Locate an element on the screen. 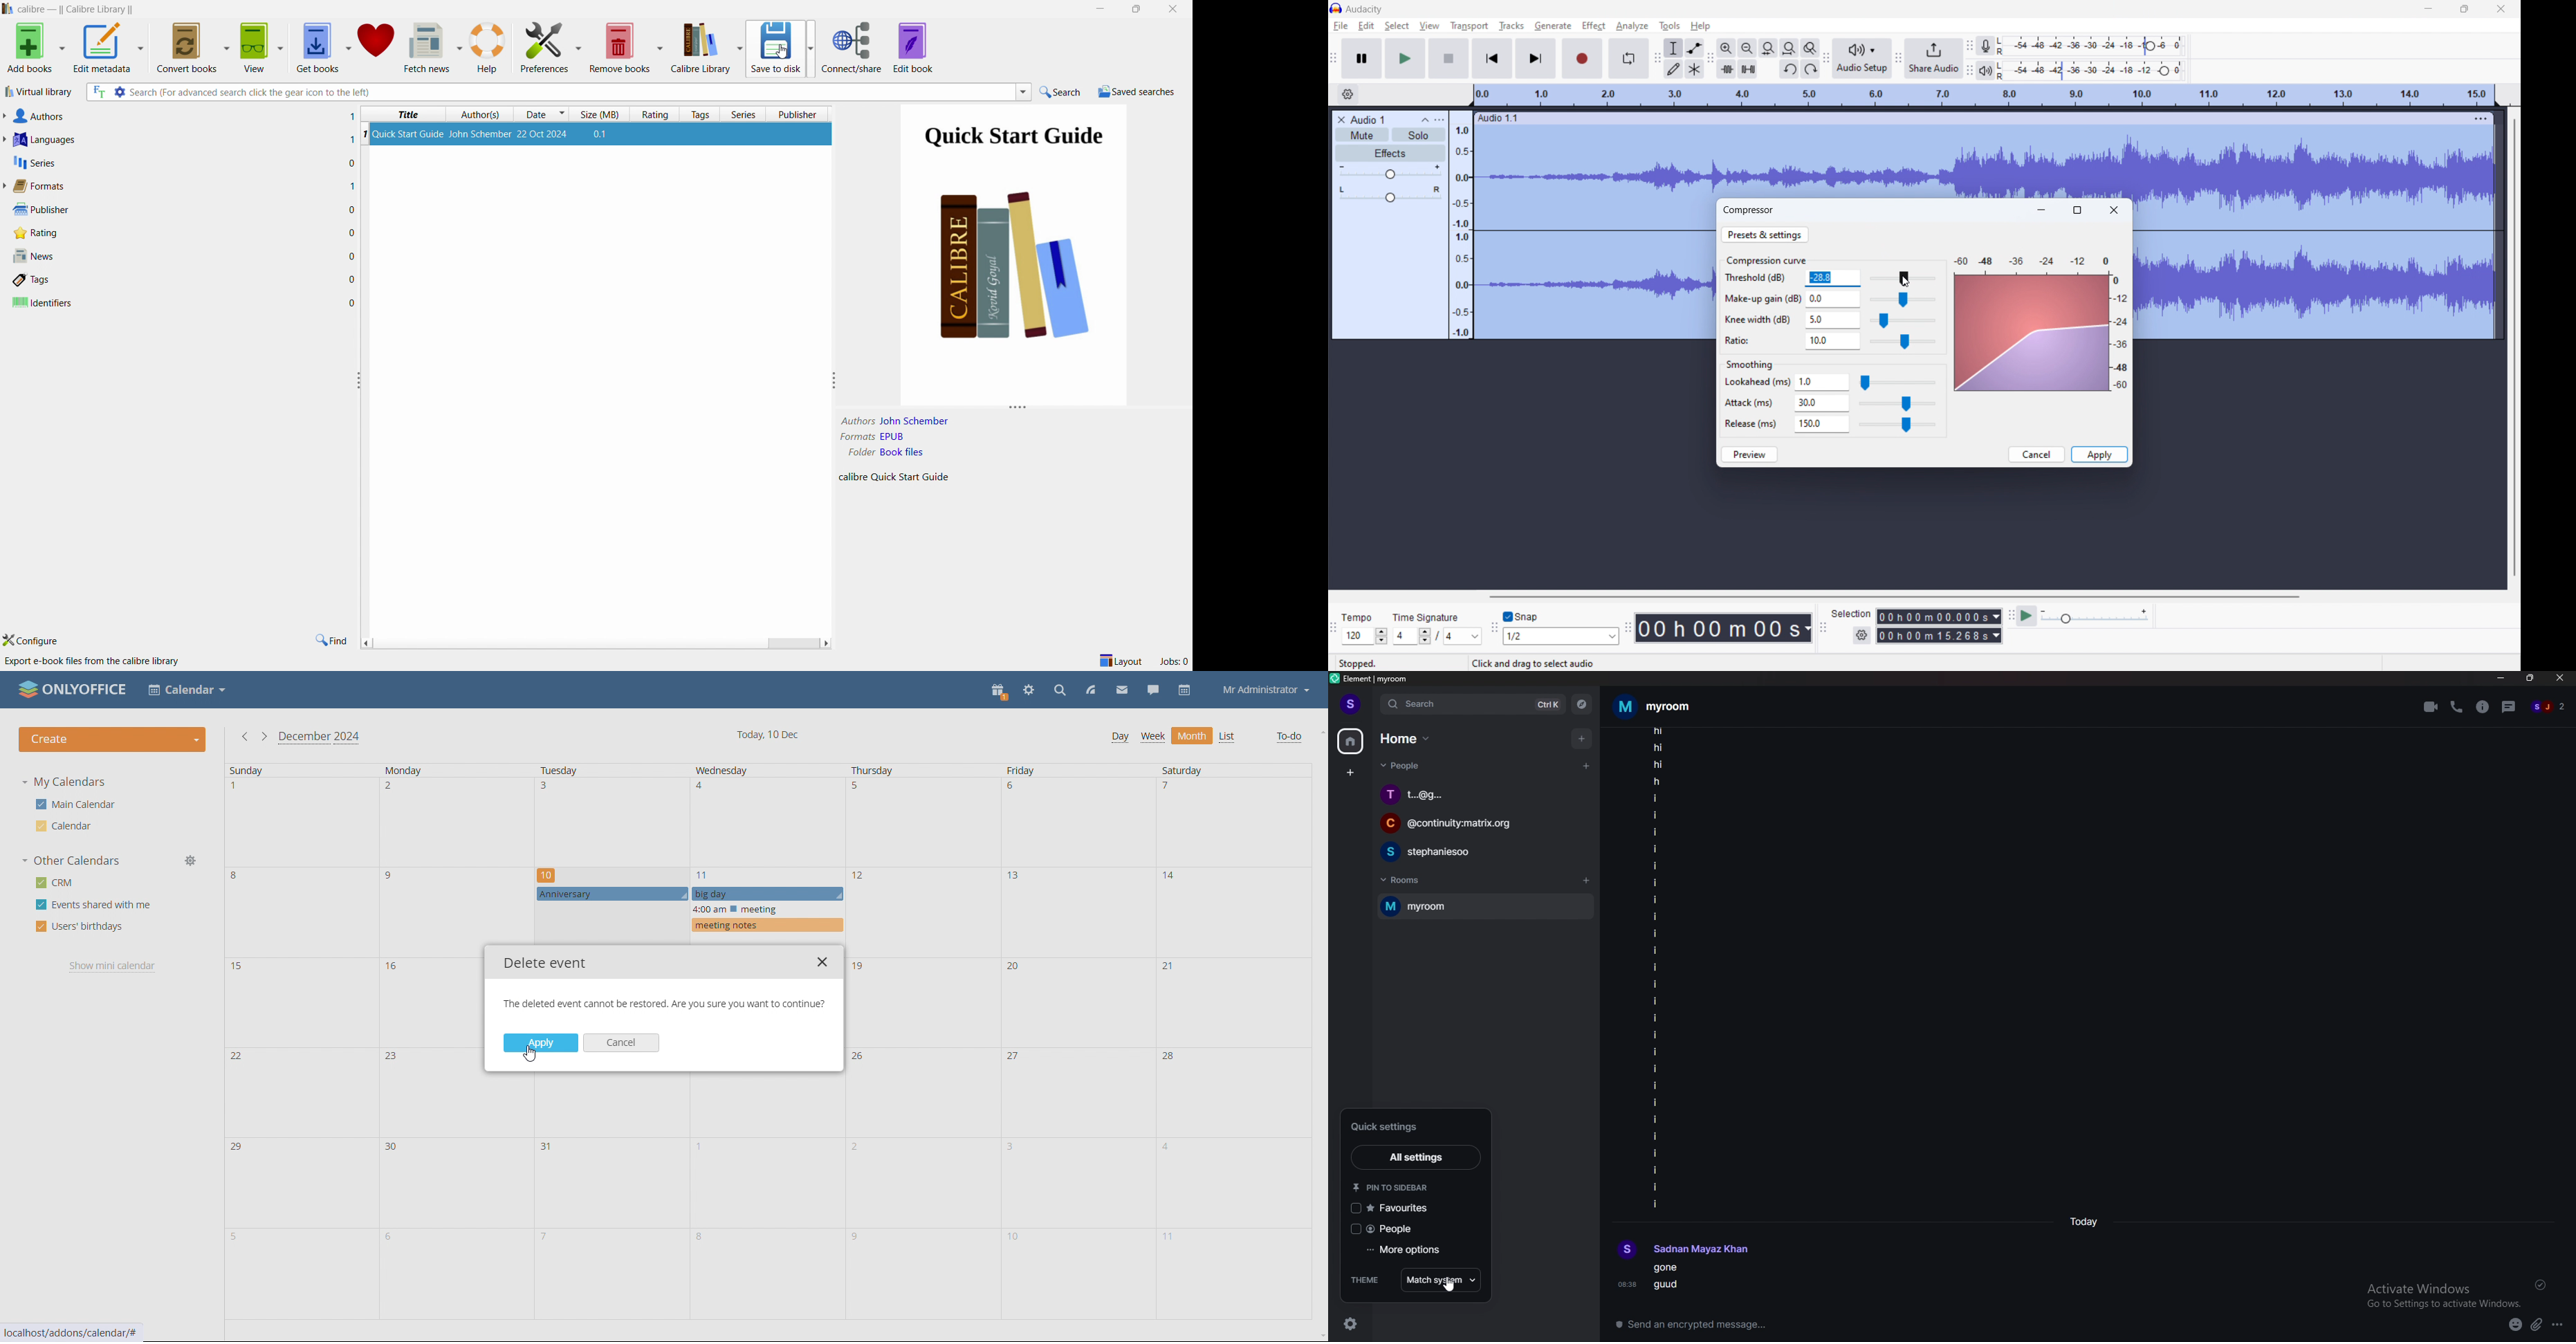  Search (For advanced search click the gear icon to the left) is located at coordinates (250, 93).